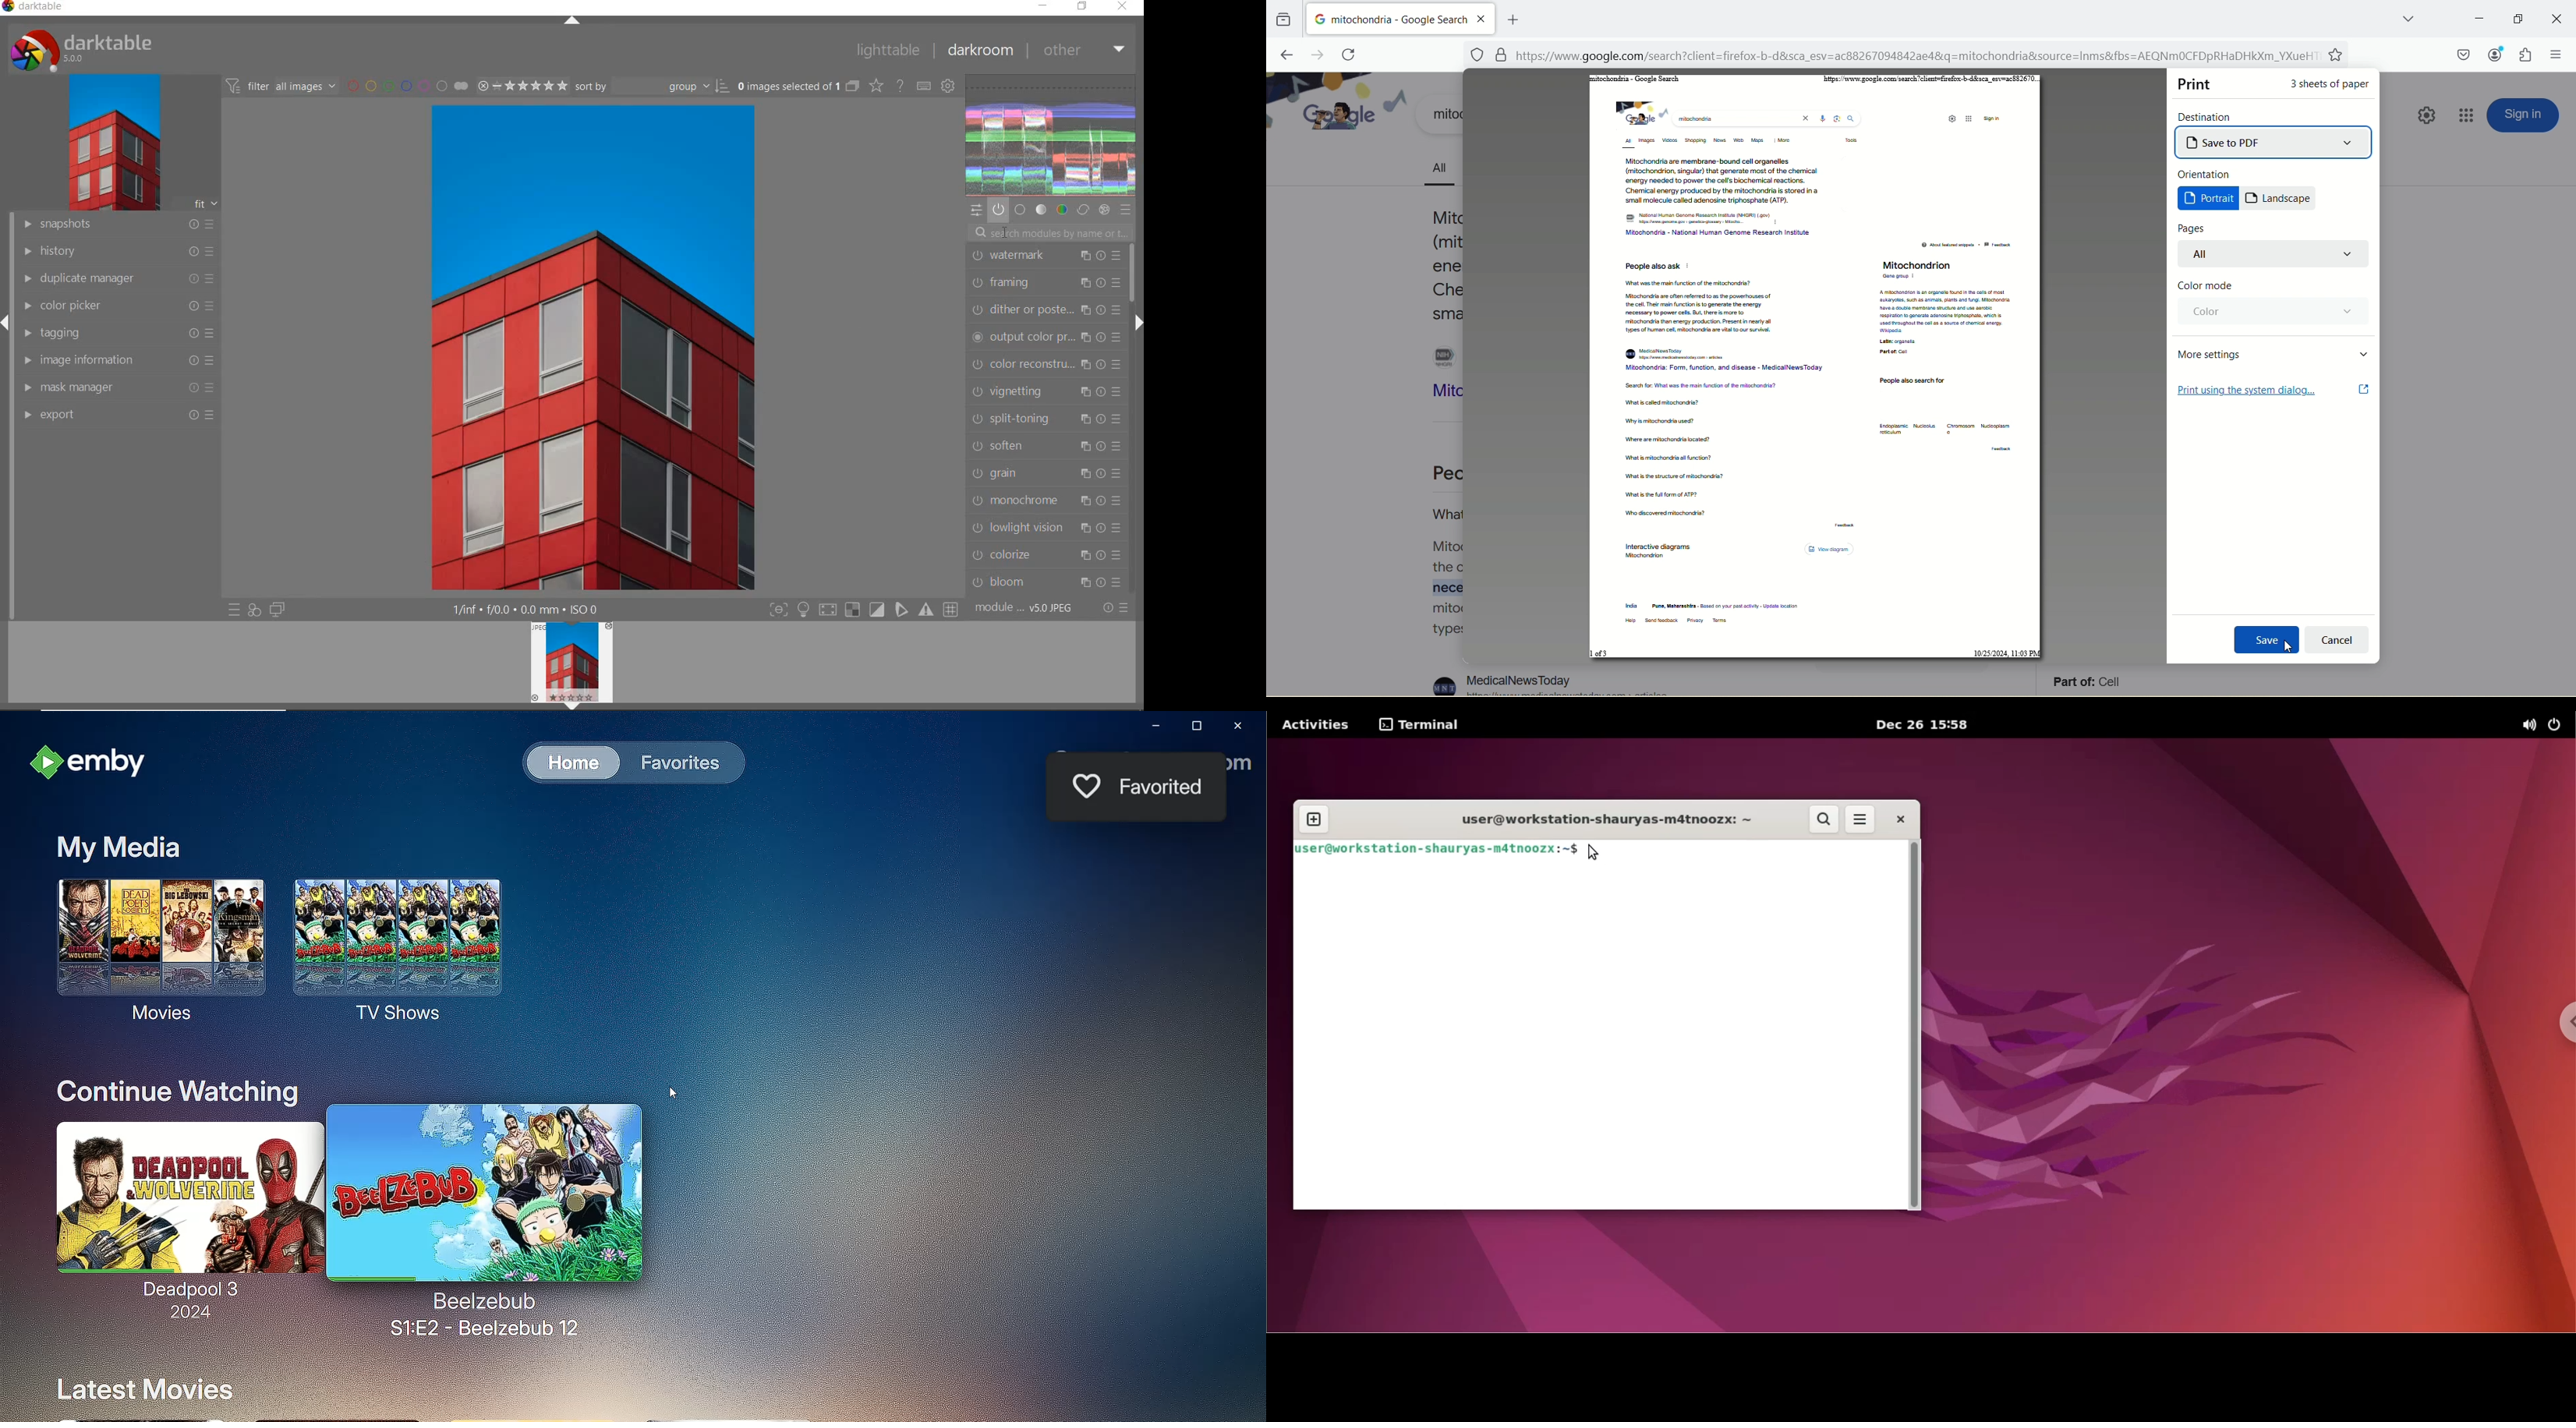 The height and width of the screenshot is (1428, 2576). Describe the element at coordinates (1054, 232) in the screenshot. I see `search module` at that location.